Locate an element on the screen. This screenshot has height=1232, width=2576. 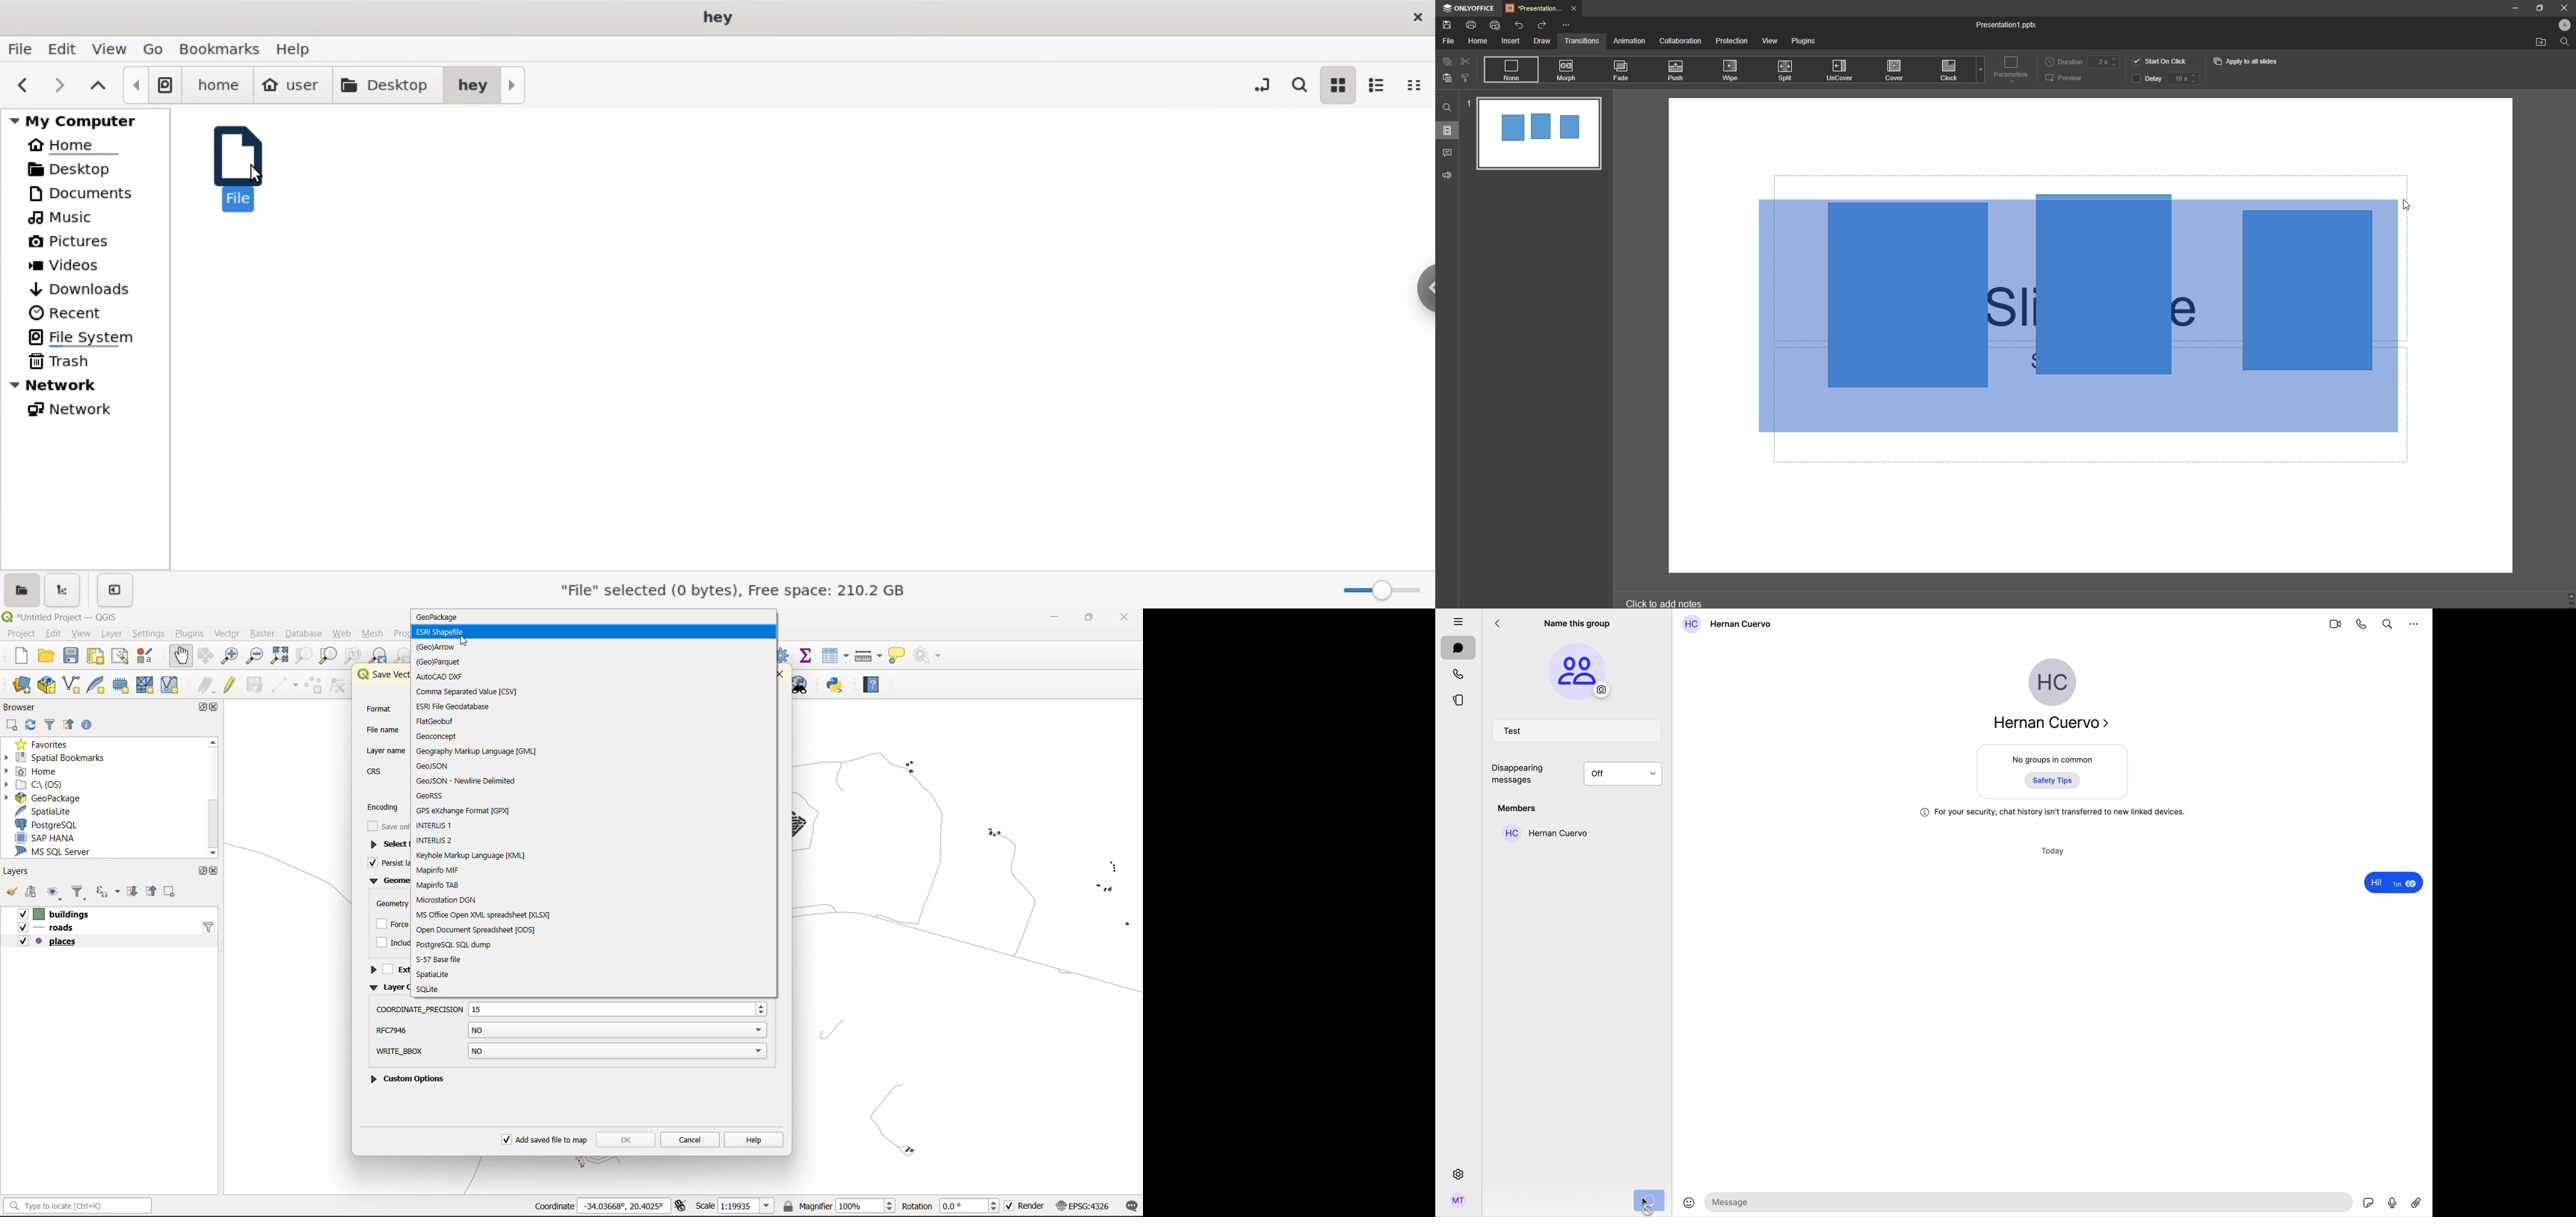
Click is located at coordinates (1950, 72).